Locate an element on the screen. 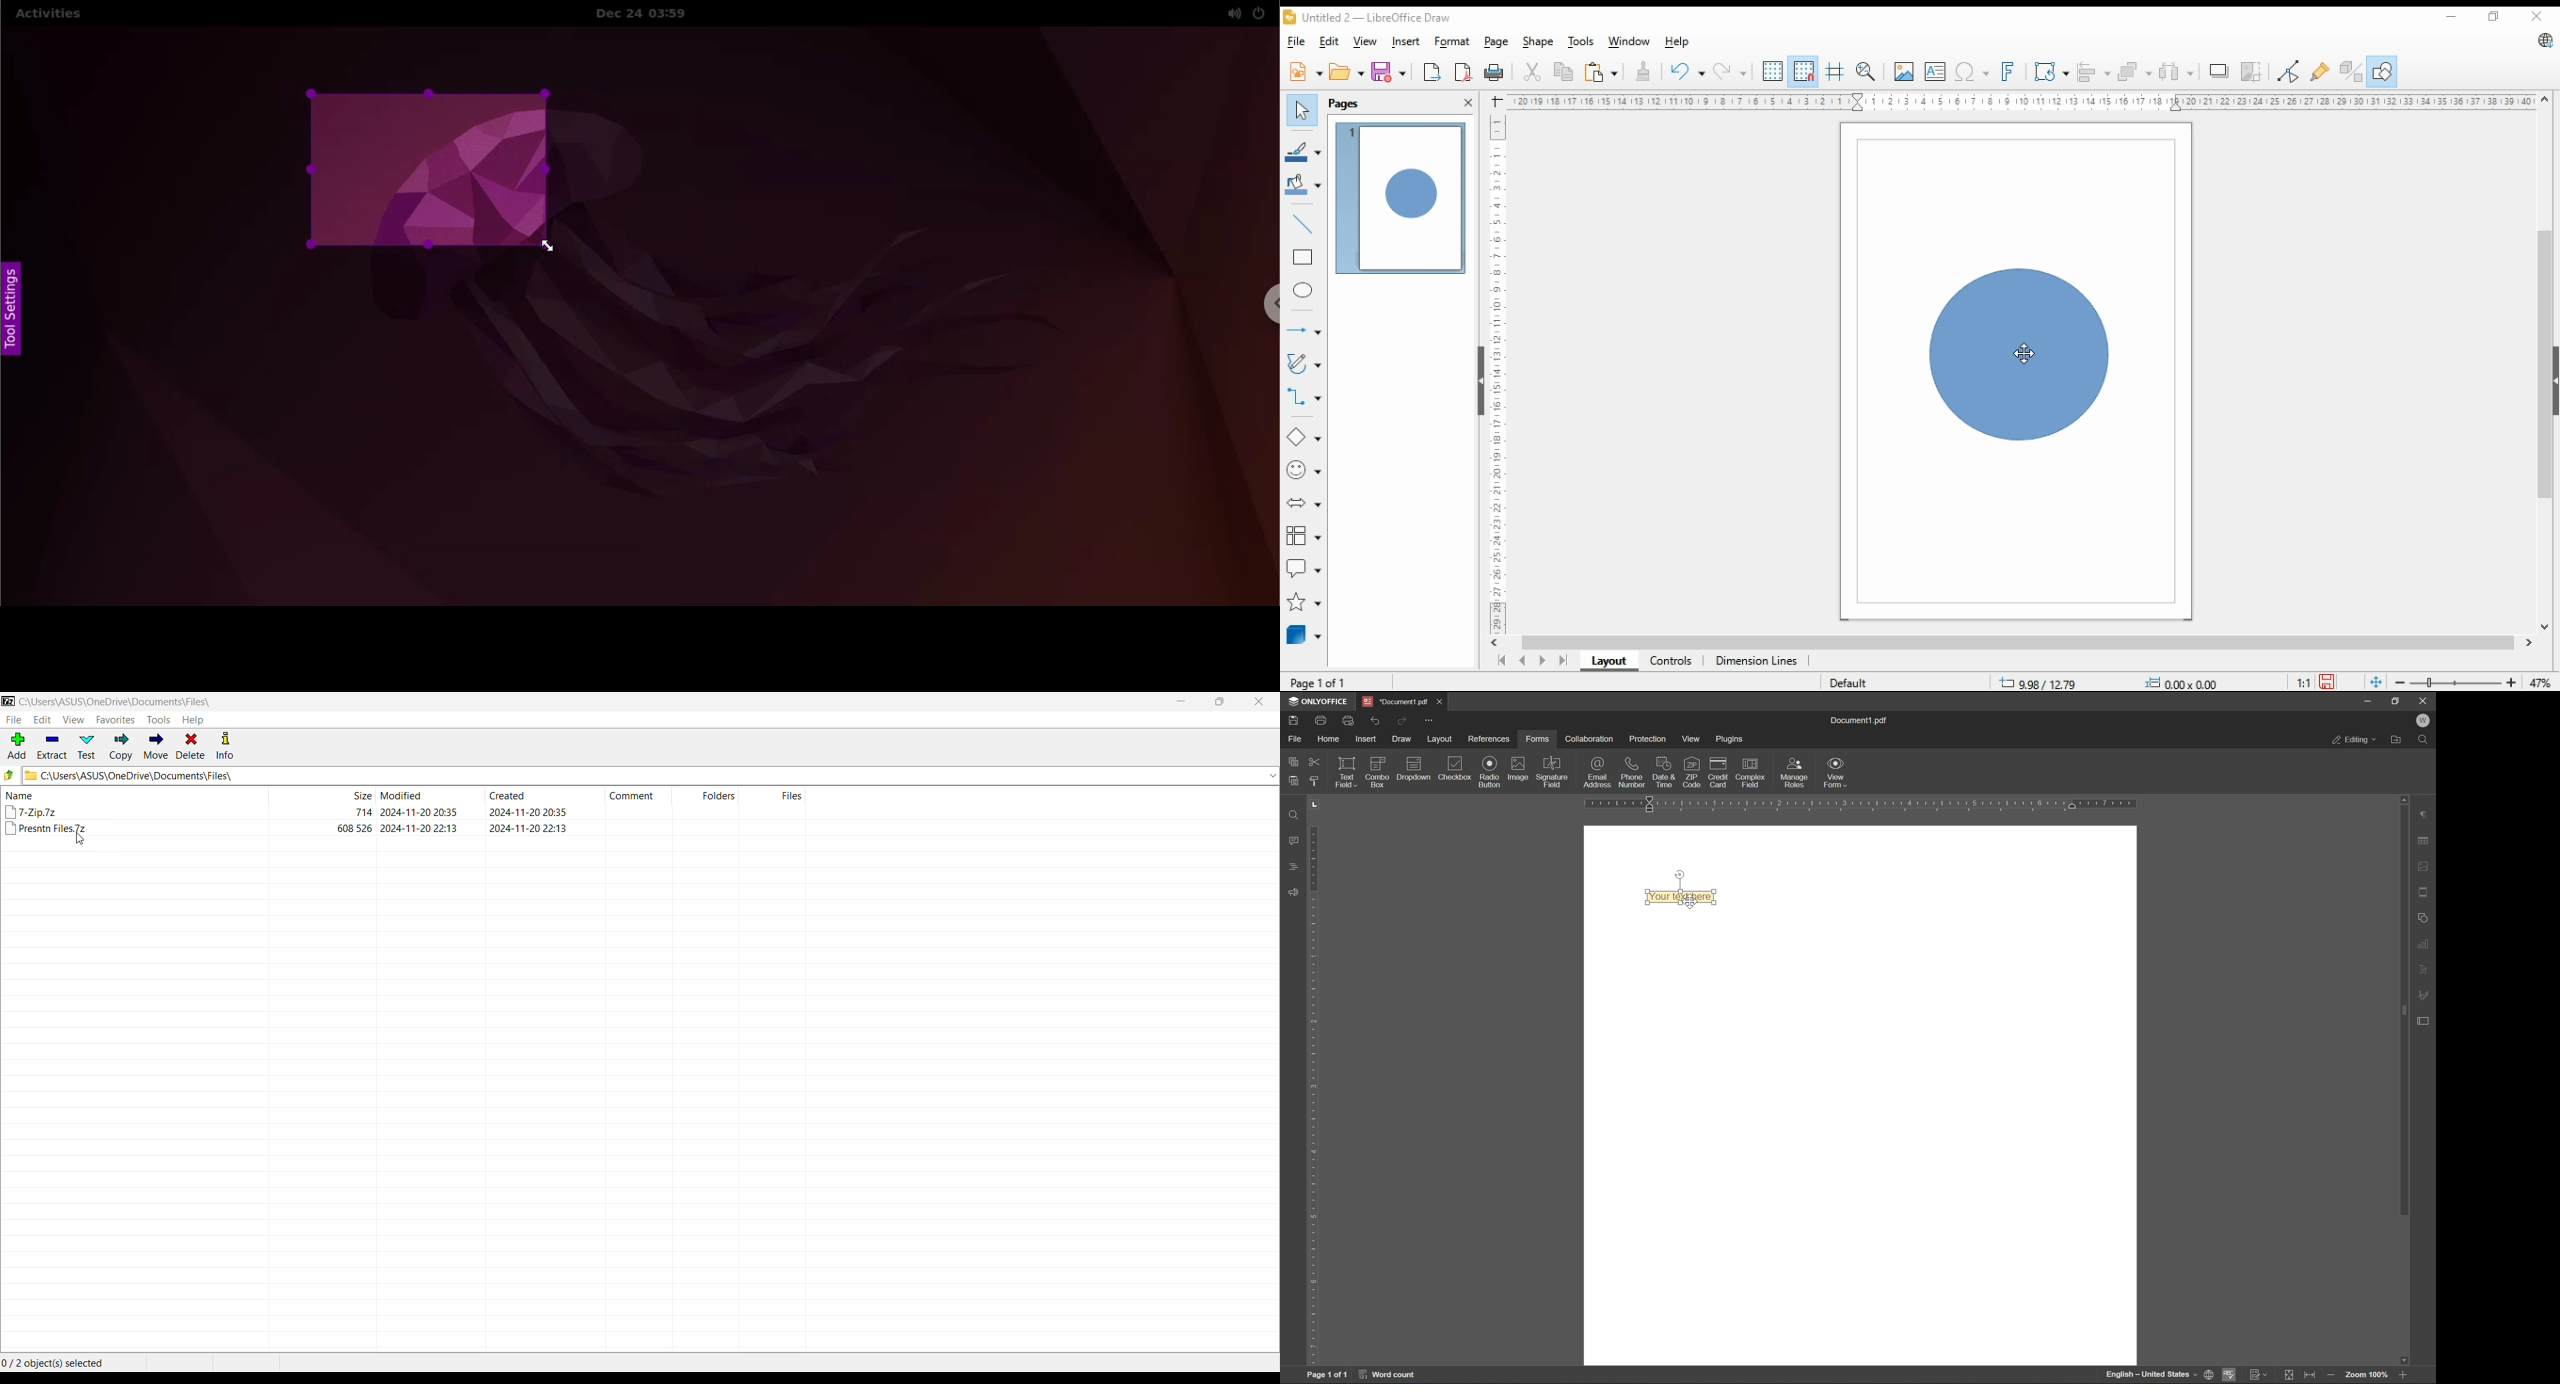  scroll bar is located at coordinates (2007, 643).